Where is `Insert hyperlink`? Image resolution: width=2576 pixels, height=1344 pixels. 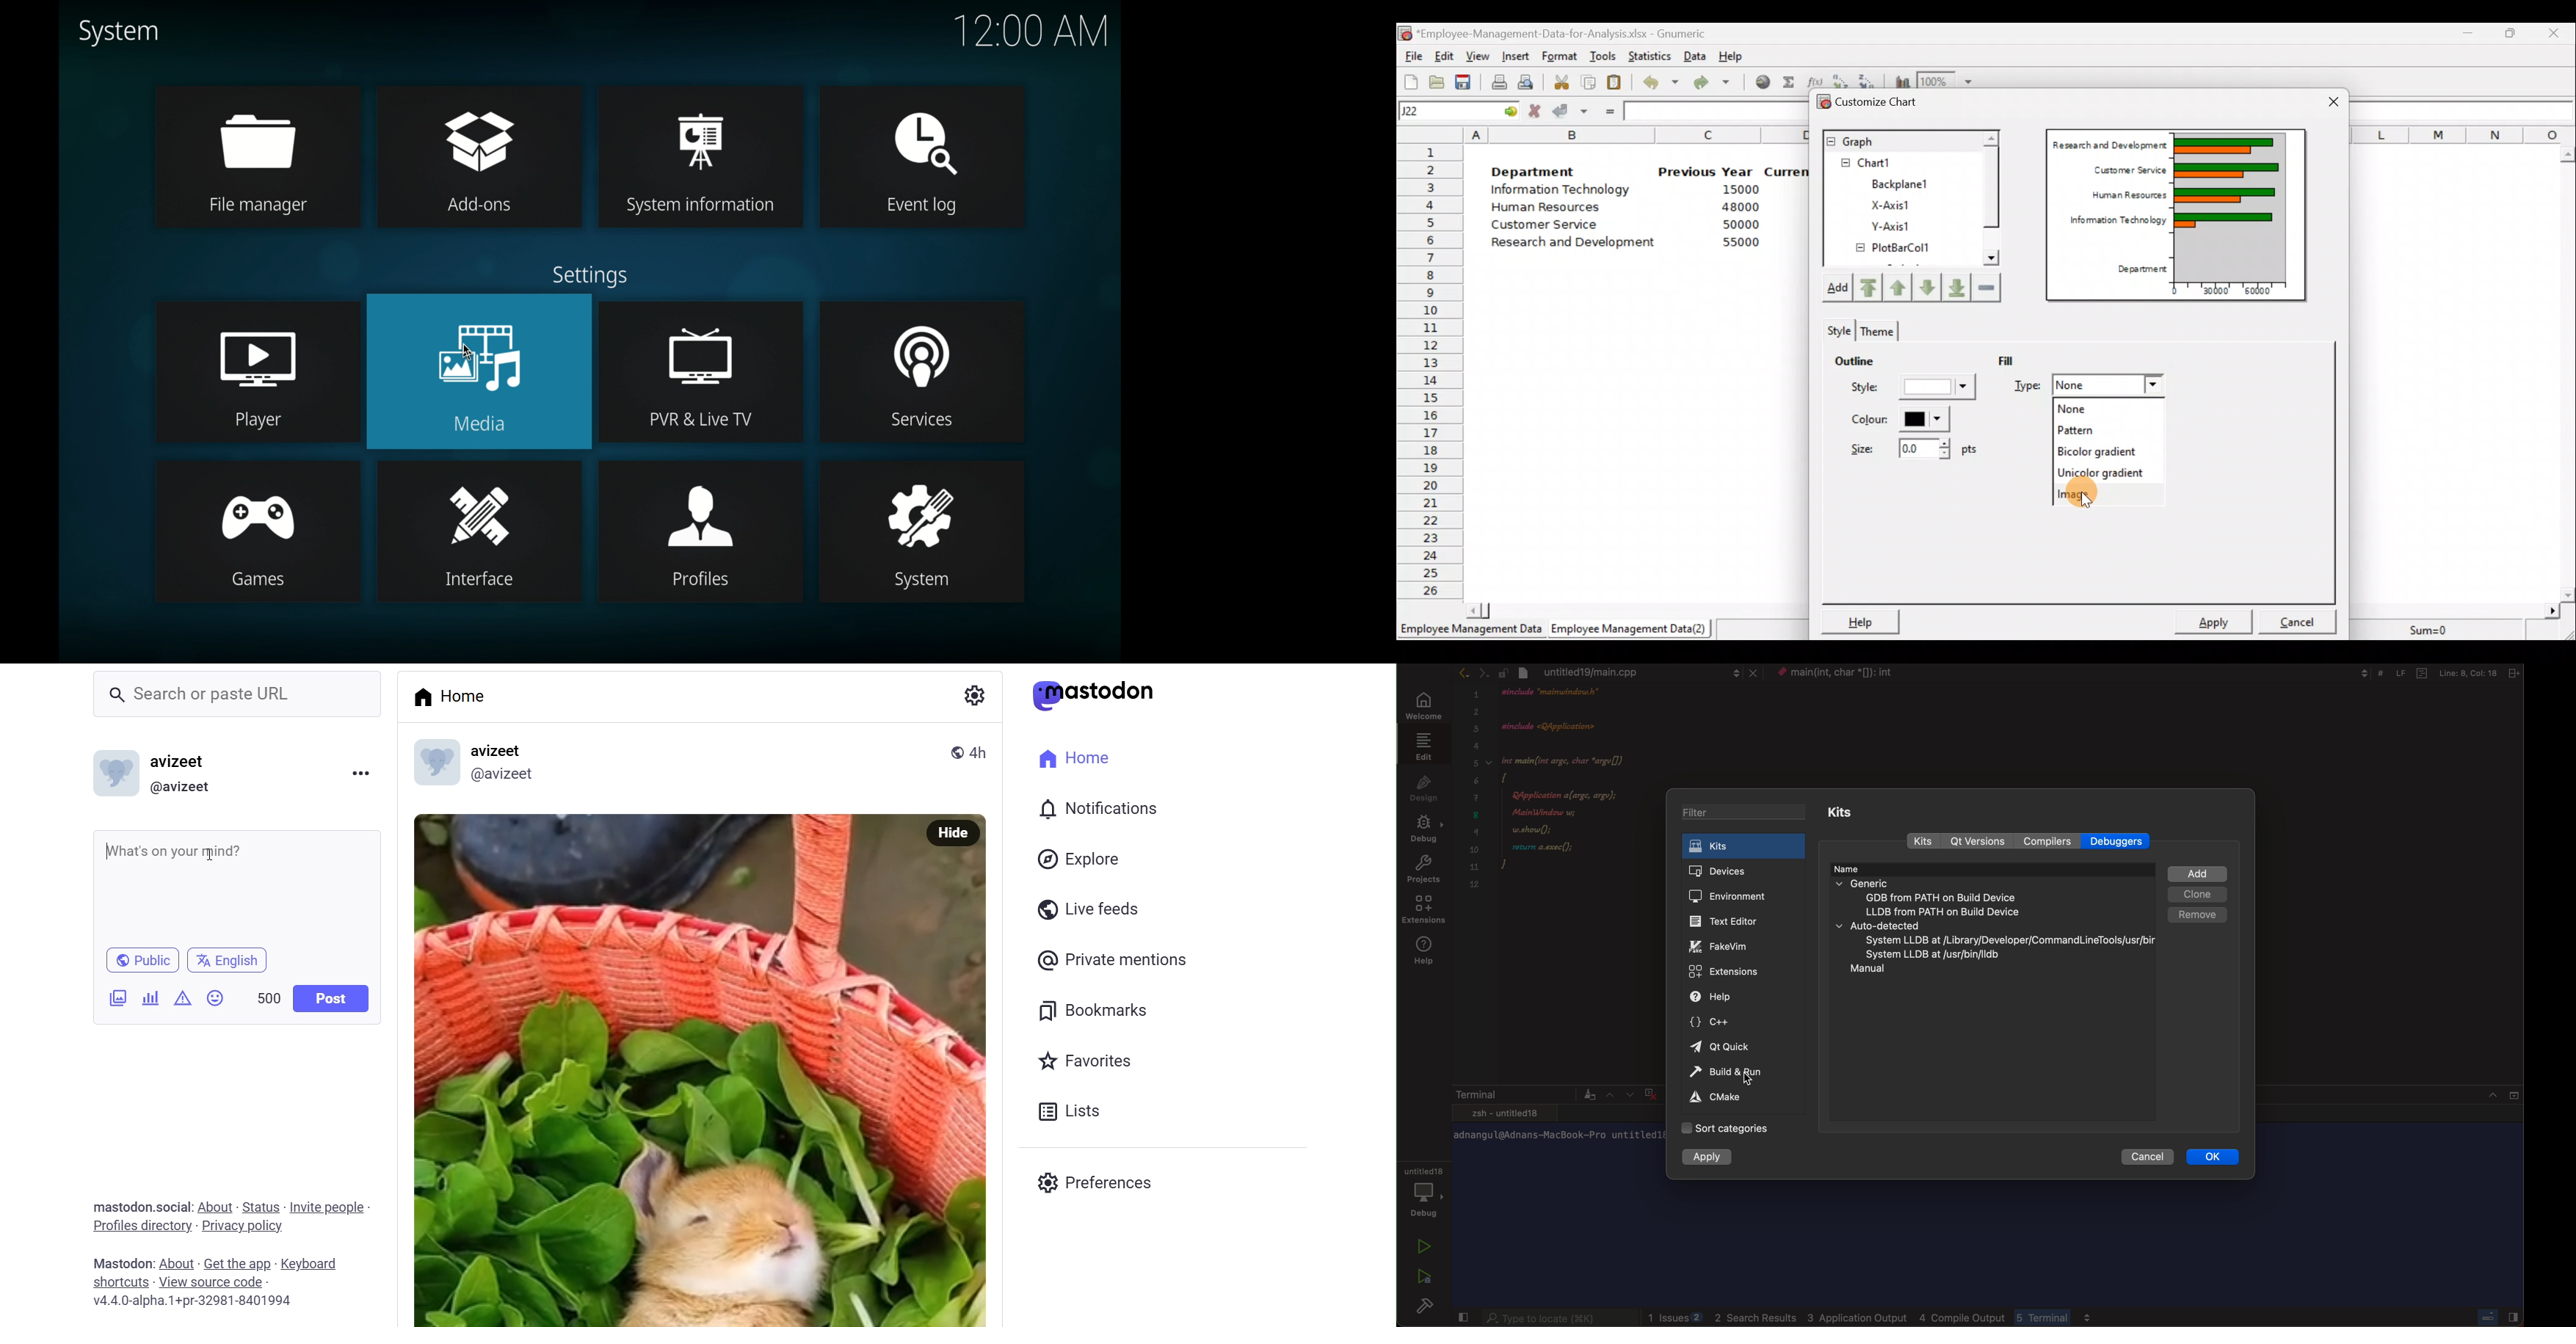 Insert hyperlink is located at coordinates (1761, 84).